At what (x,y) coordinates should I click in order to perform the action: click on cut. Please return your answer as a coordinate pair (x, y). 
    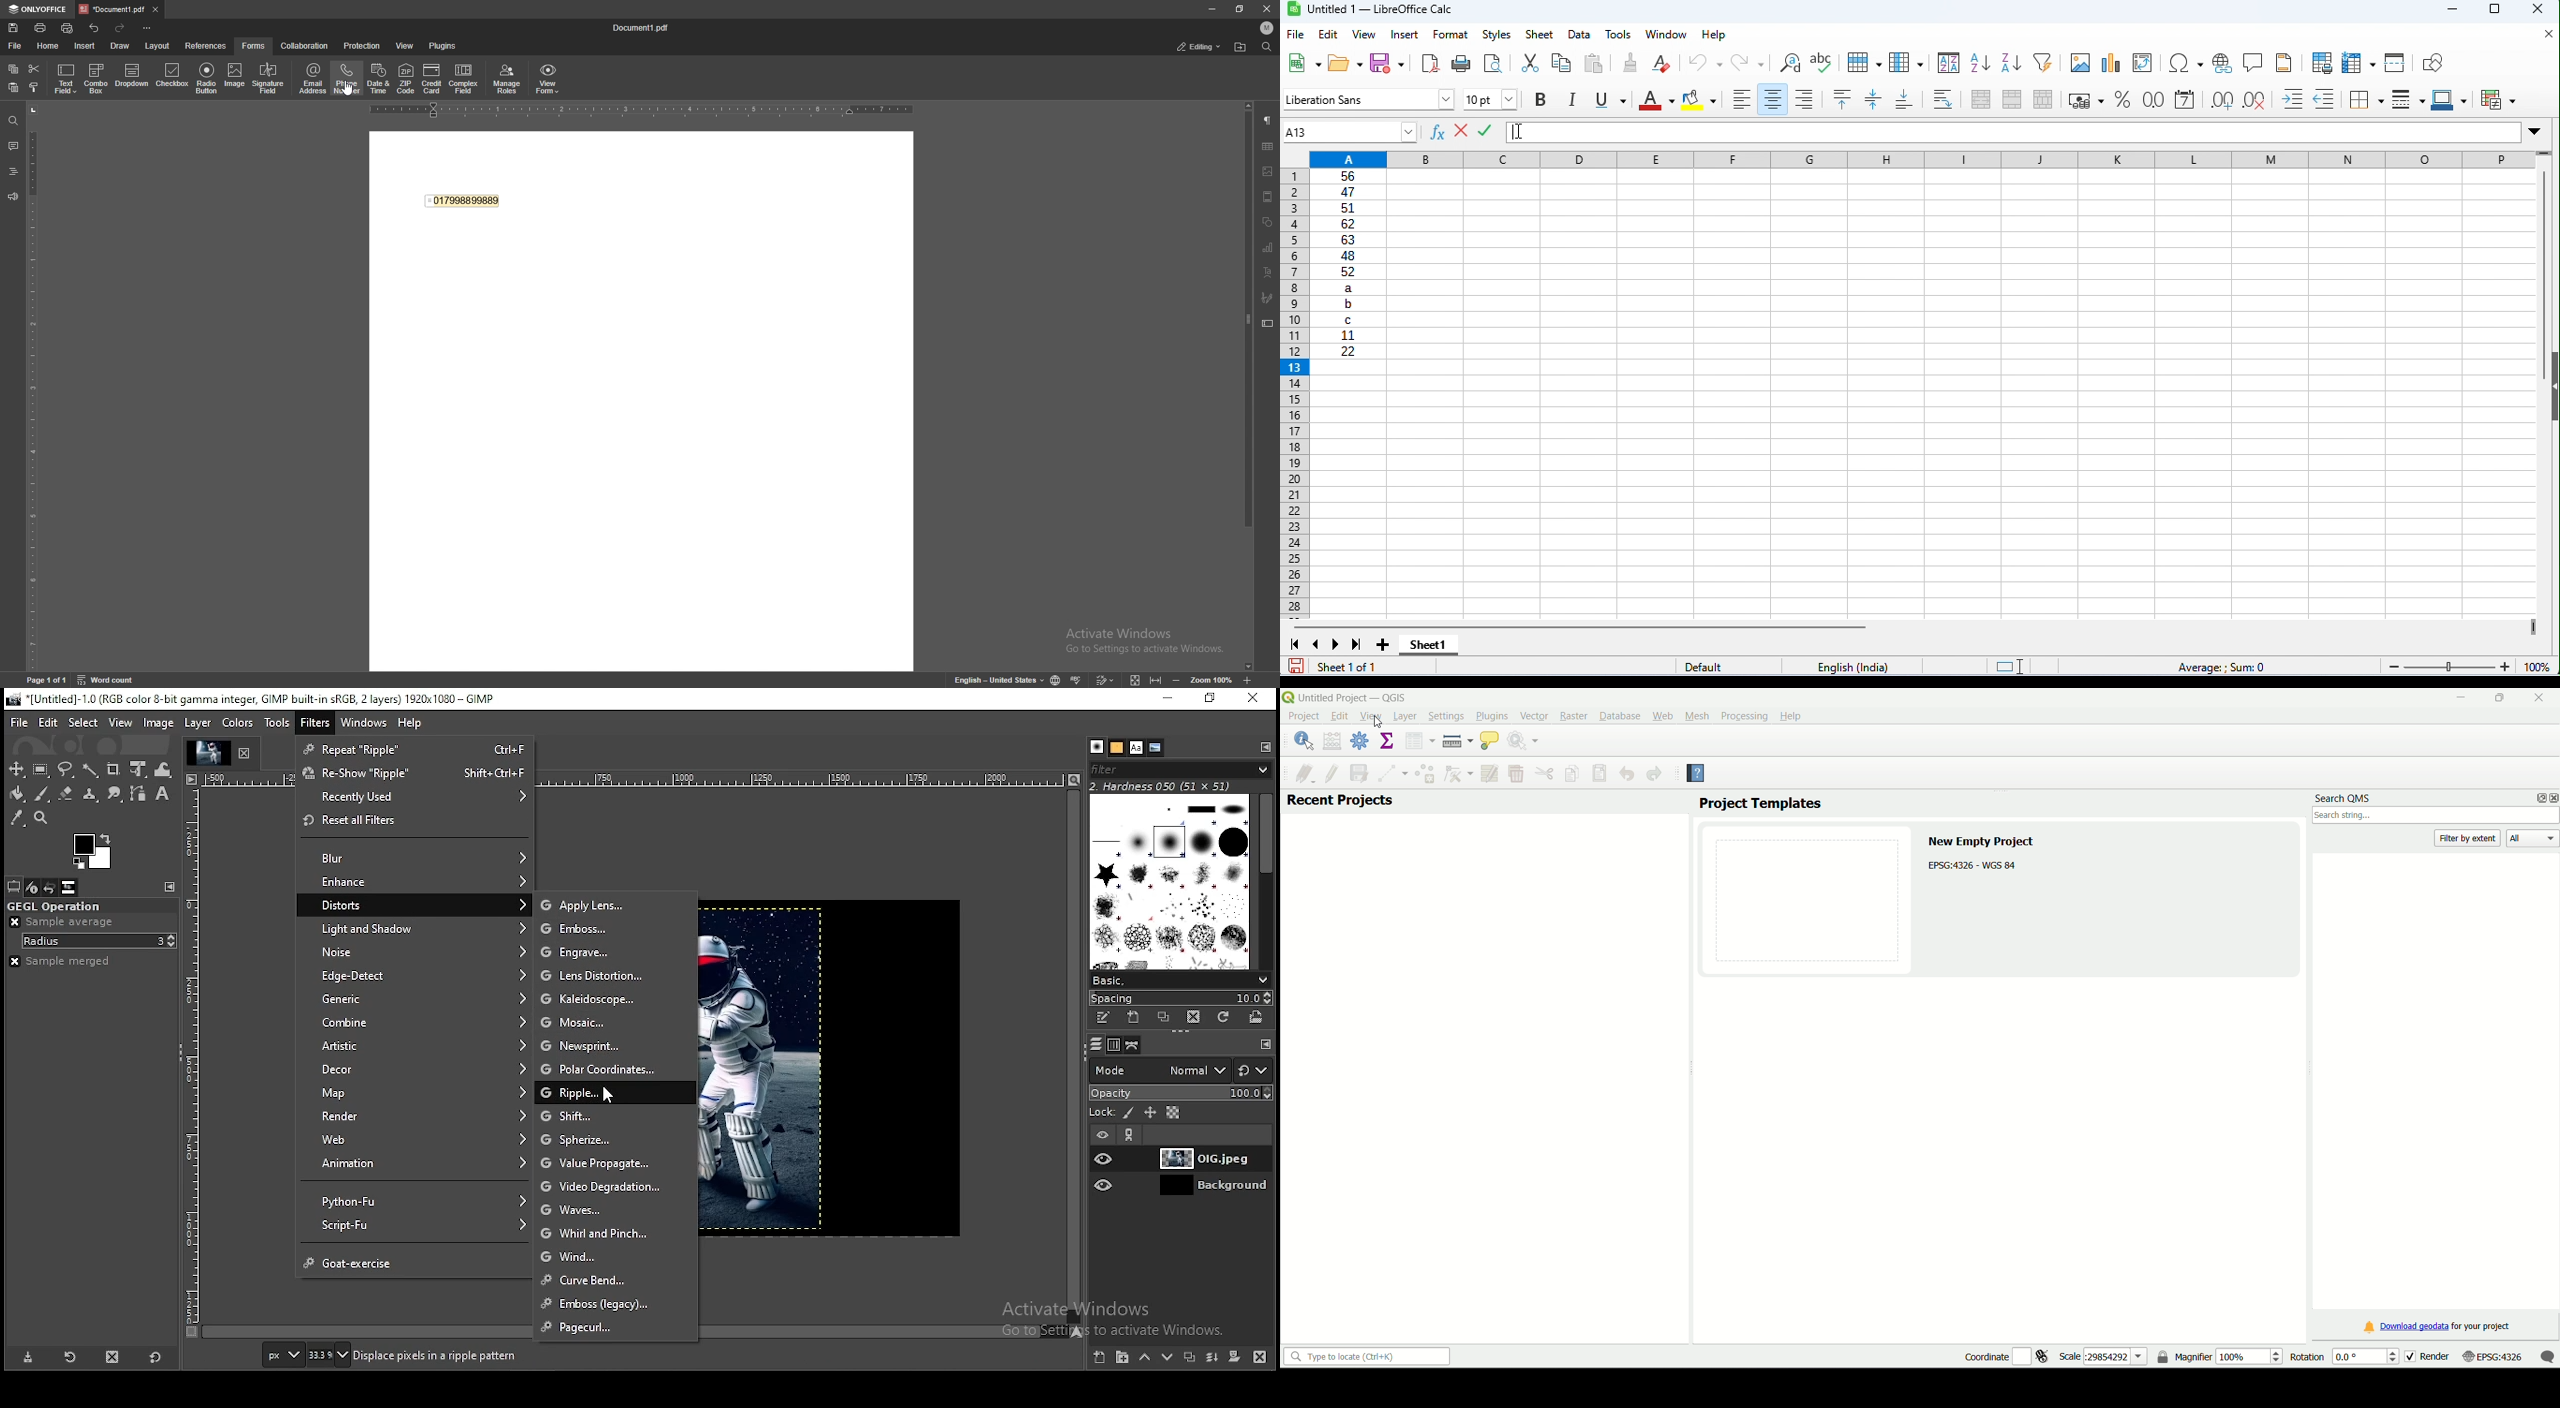
    Looking at the image, I should click on (1529, 64).